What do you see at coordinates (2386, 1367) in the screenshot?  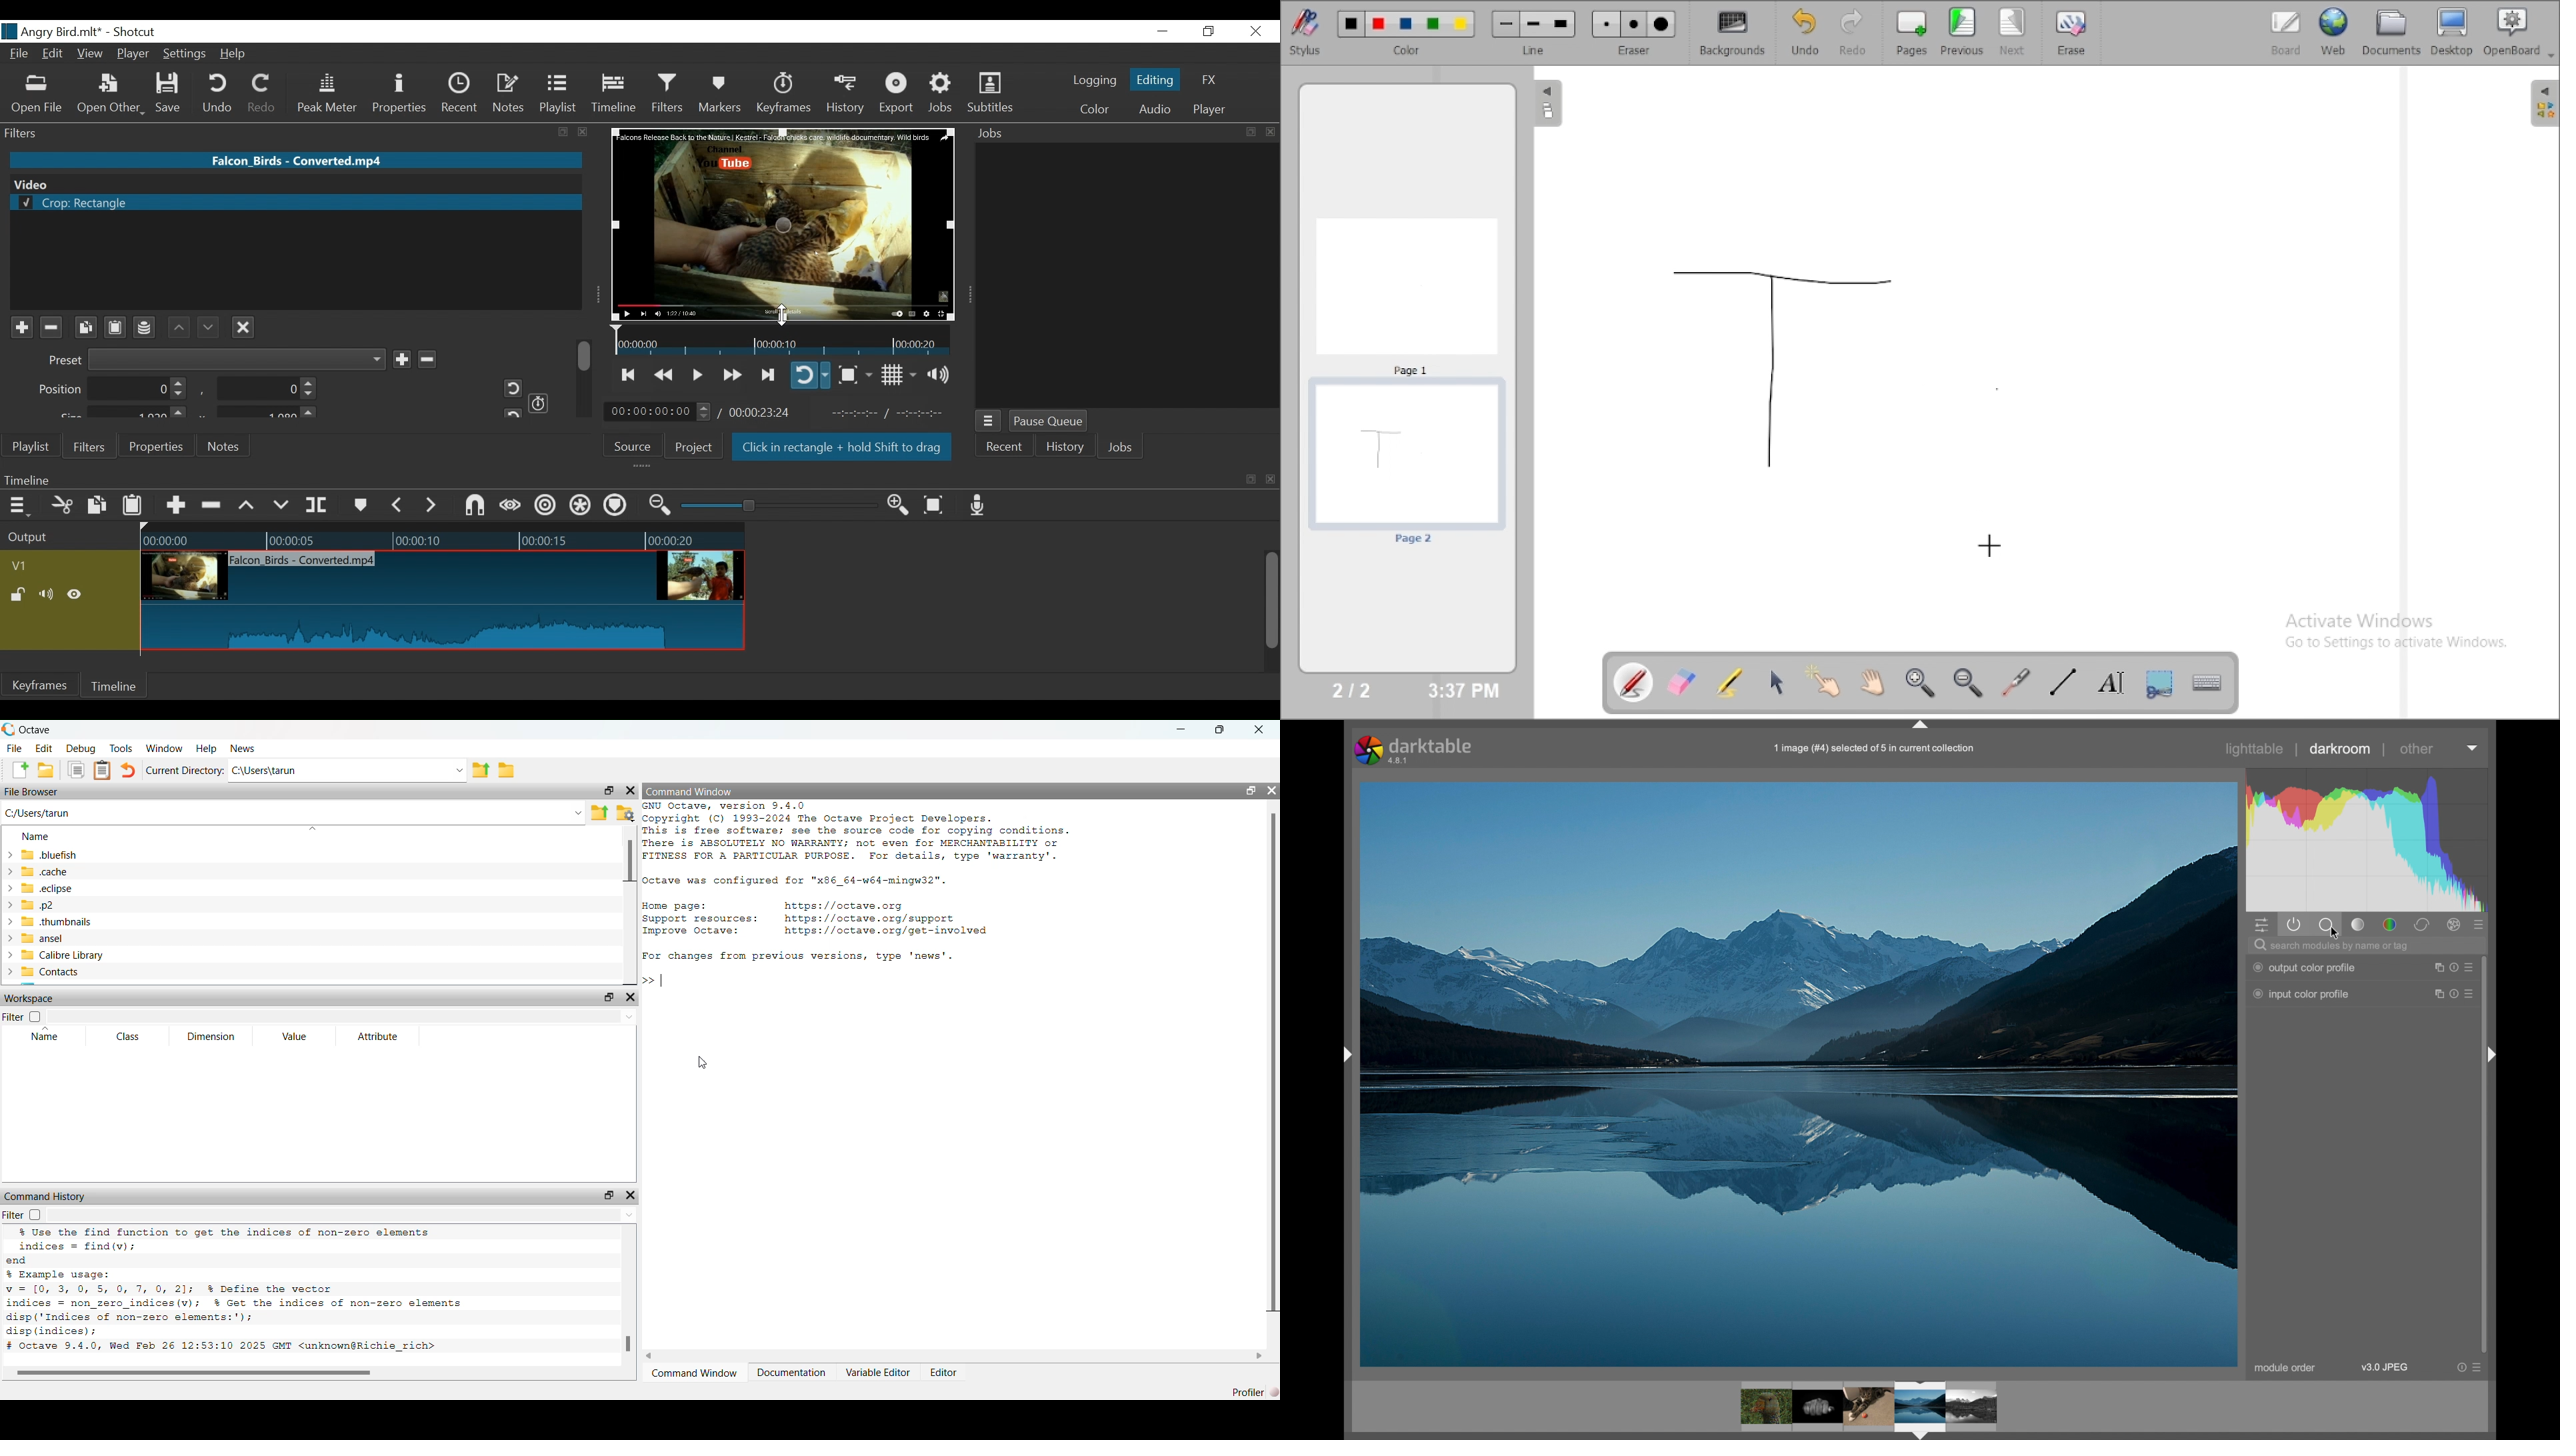 I see `v3.0 jpeg` at bounding box center [2386, 1367].